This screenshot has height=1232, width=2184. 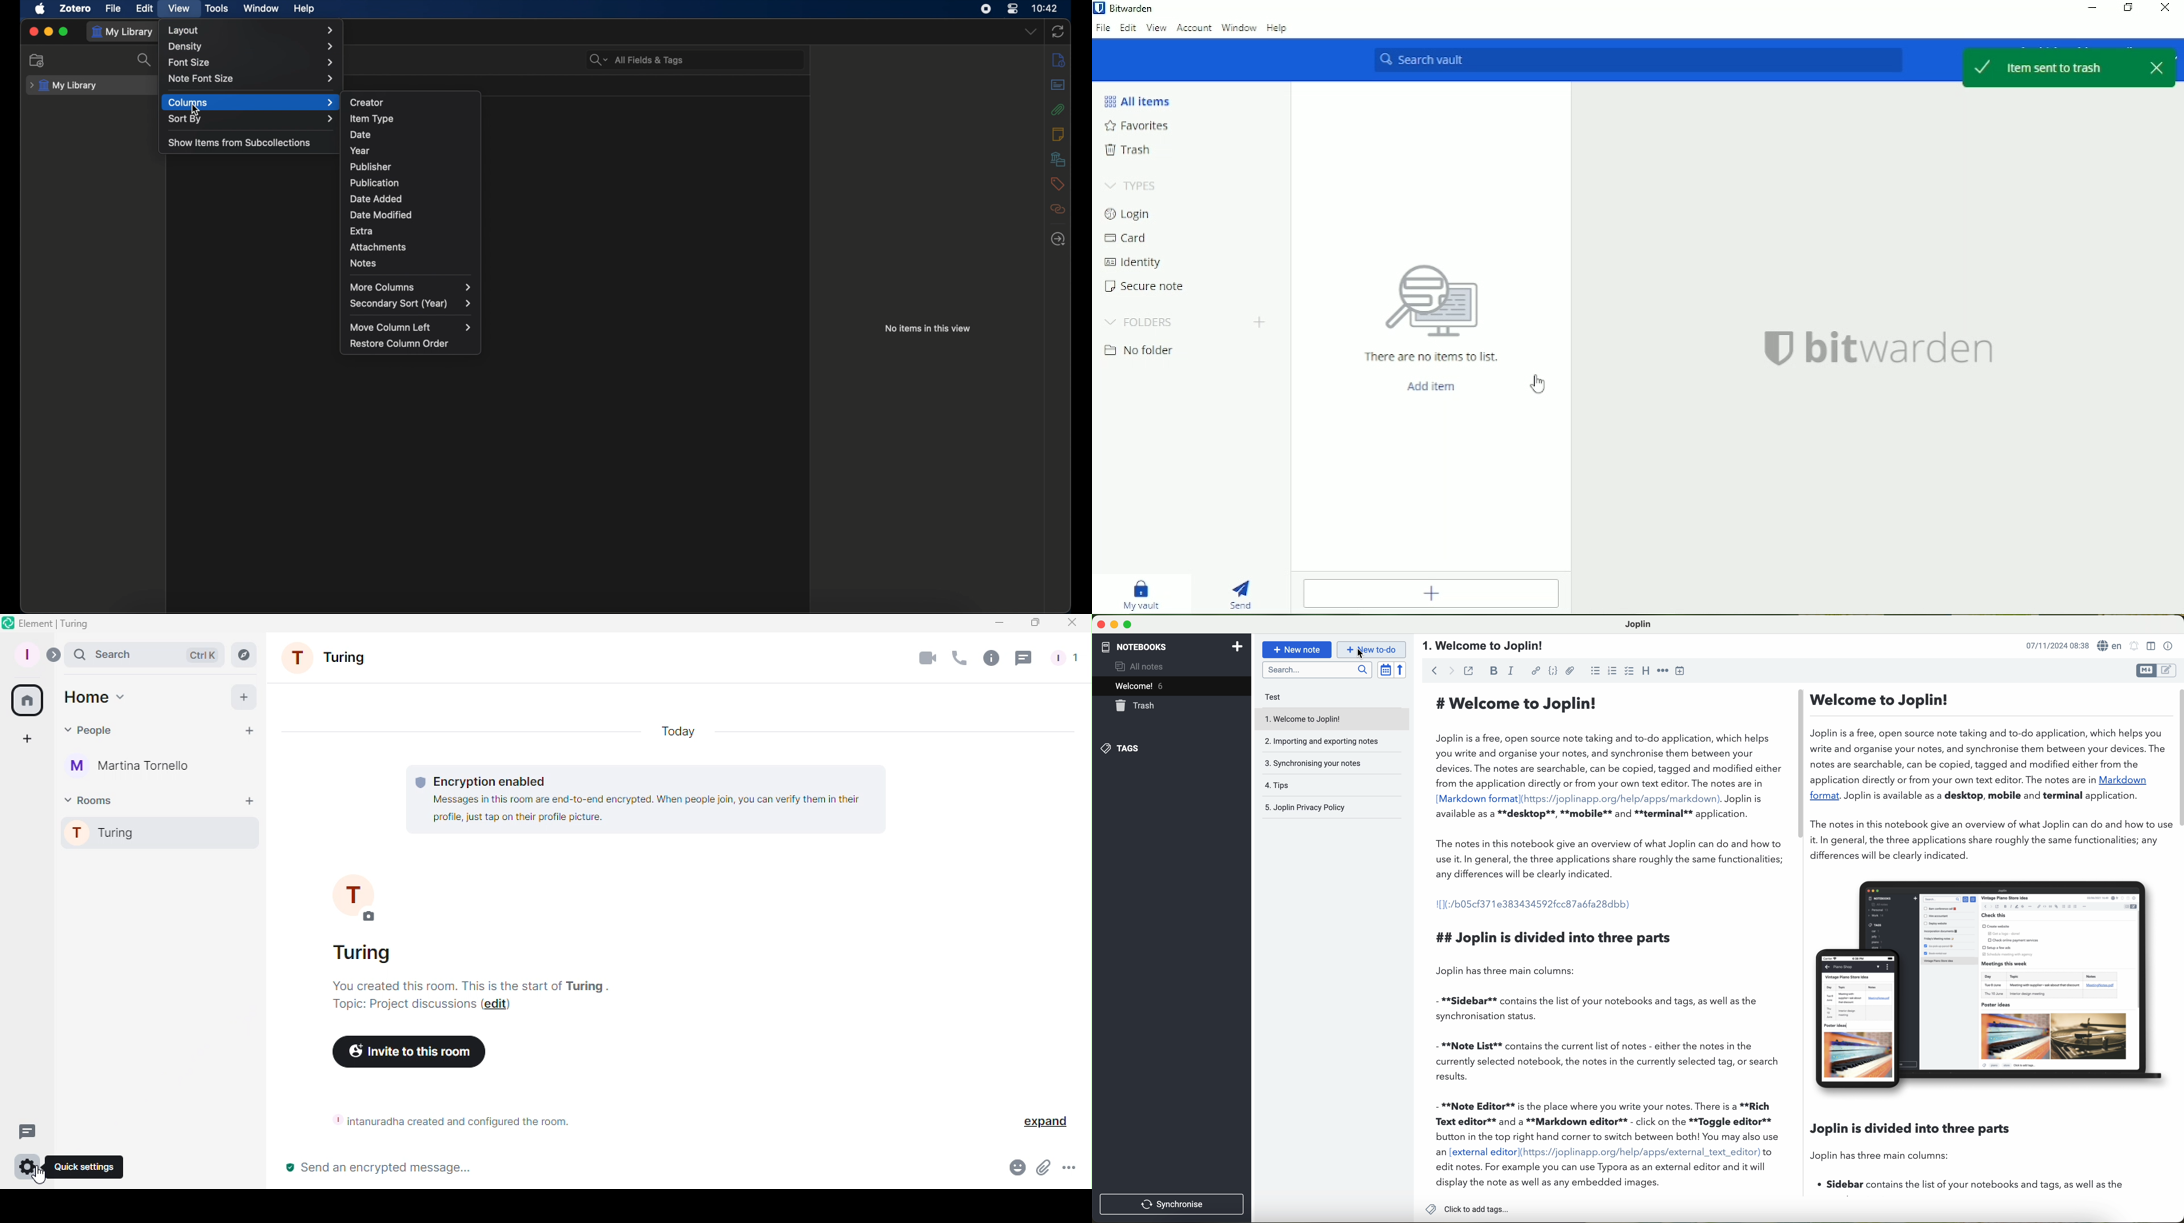 I want to click on People, so click(x=91, y=732).